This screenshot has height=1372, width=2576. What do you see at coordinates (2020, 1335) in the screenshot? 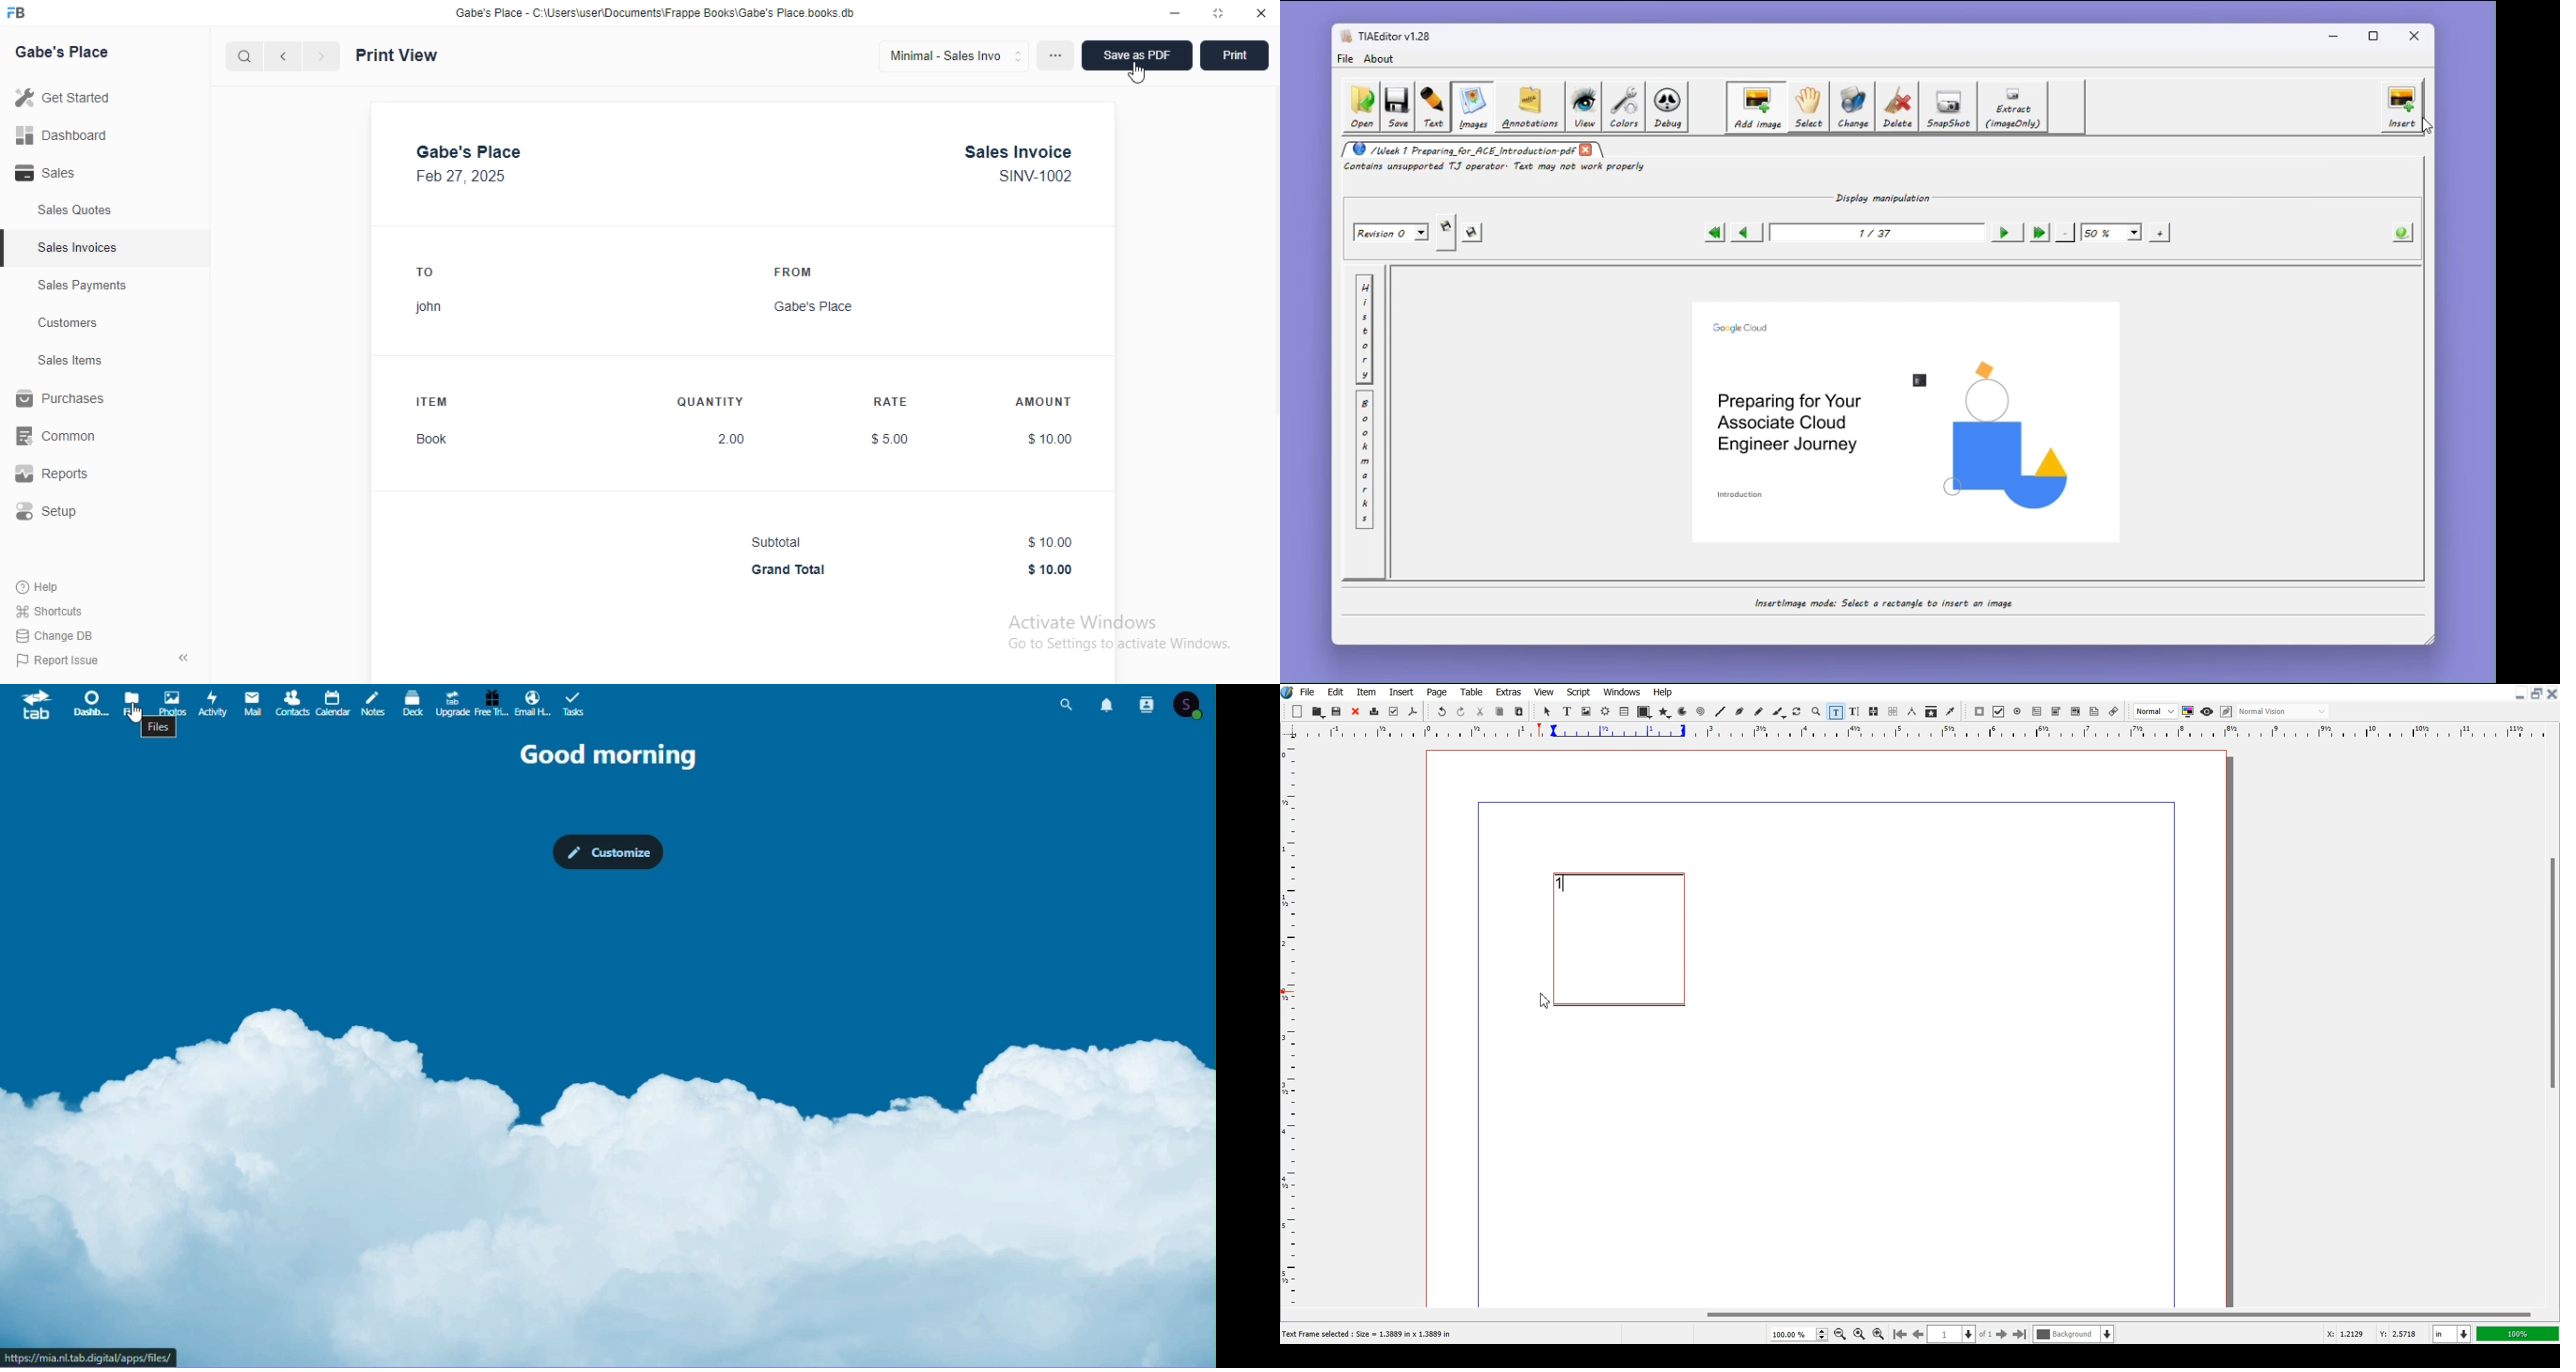
I see `Go to Last Page` at bounding box center [2020, 1335].